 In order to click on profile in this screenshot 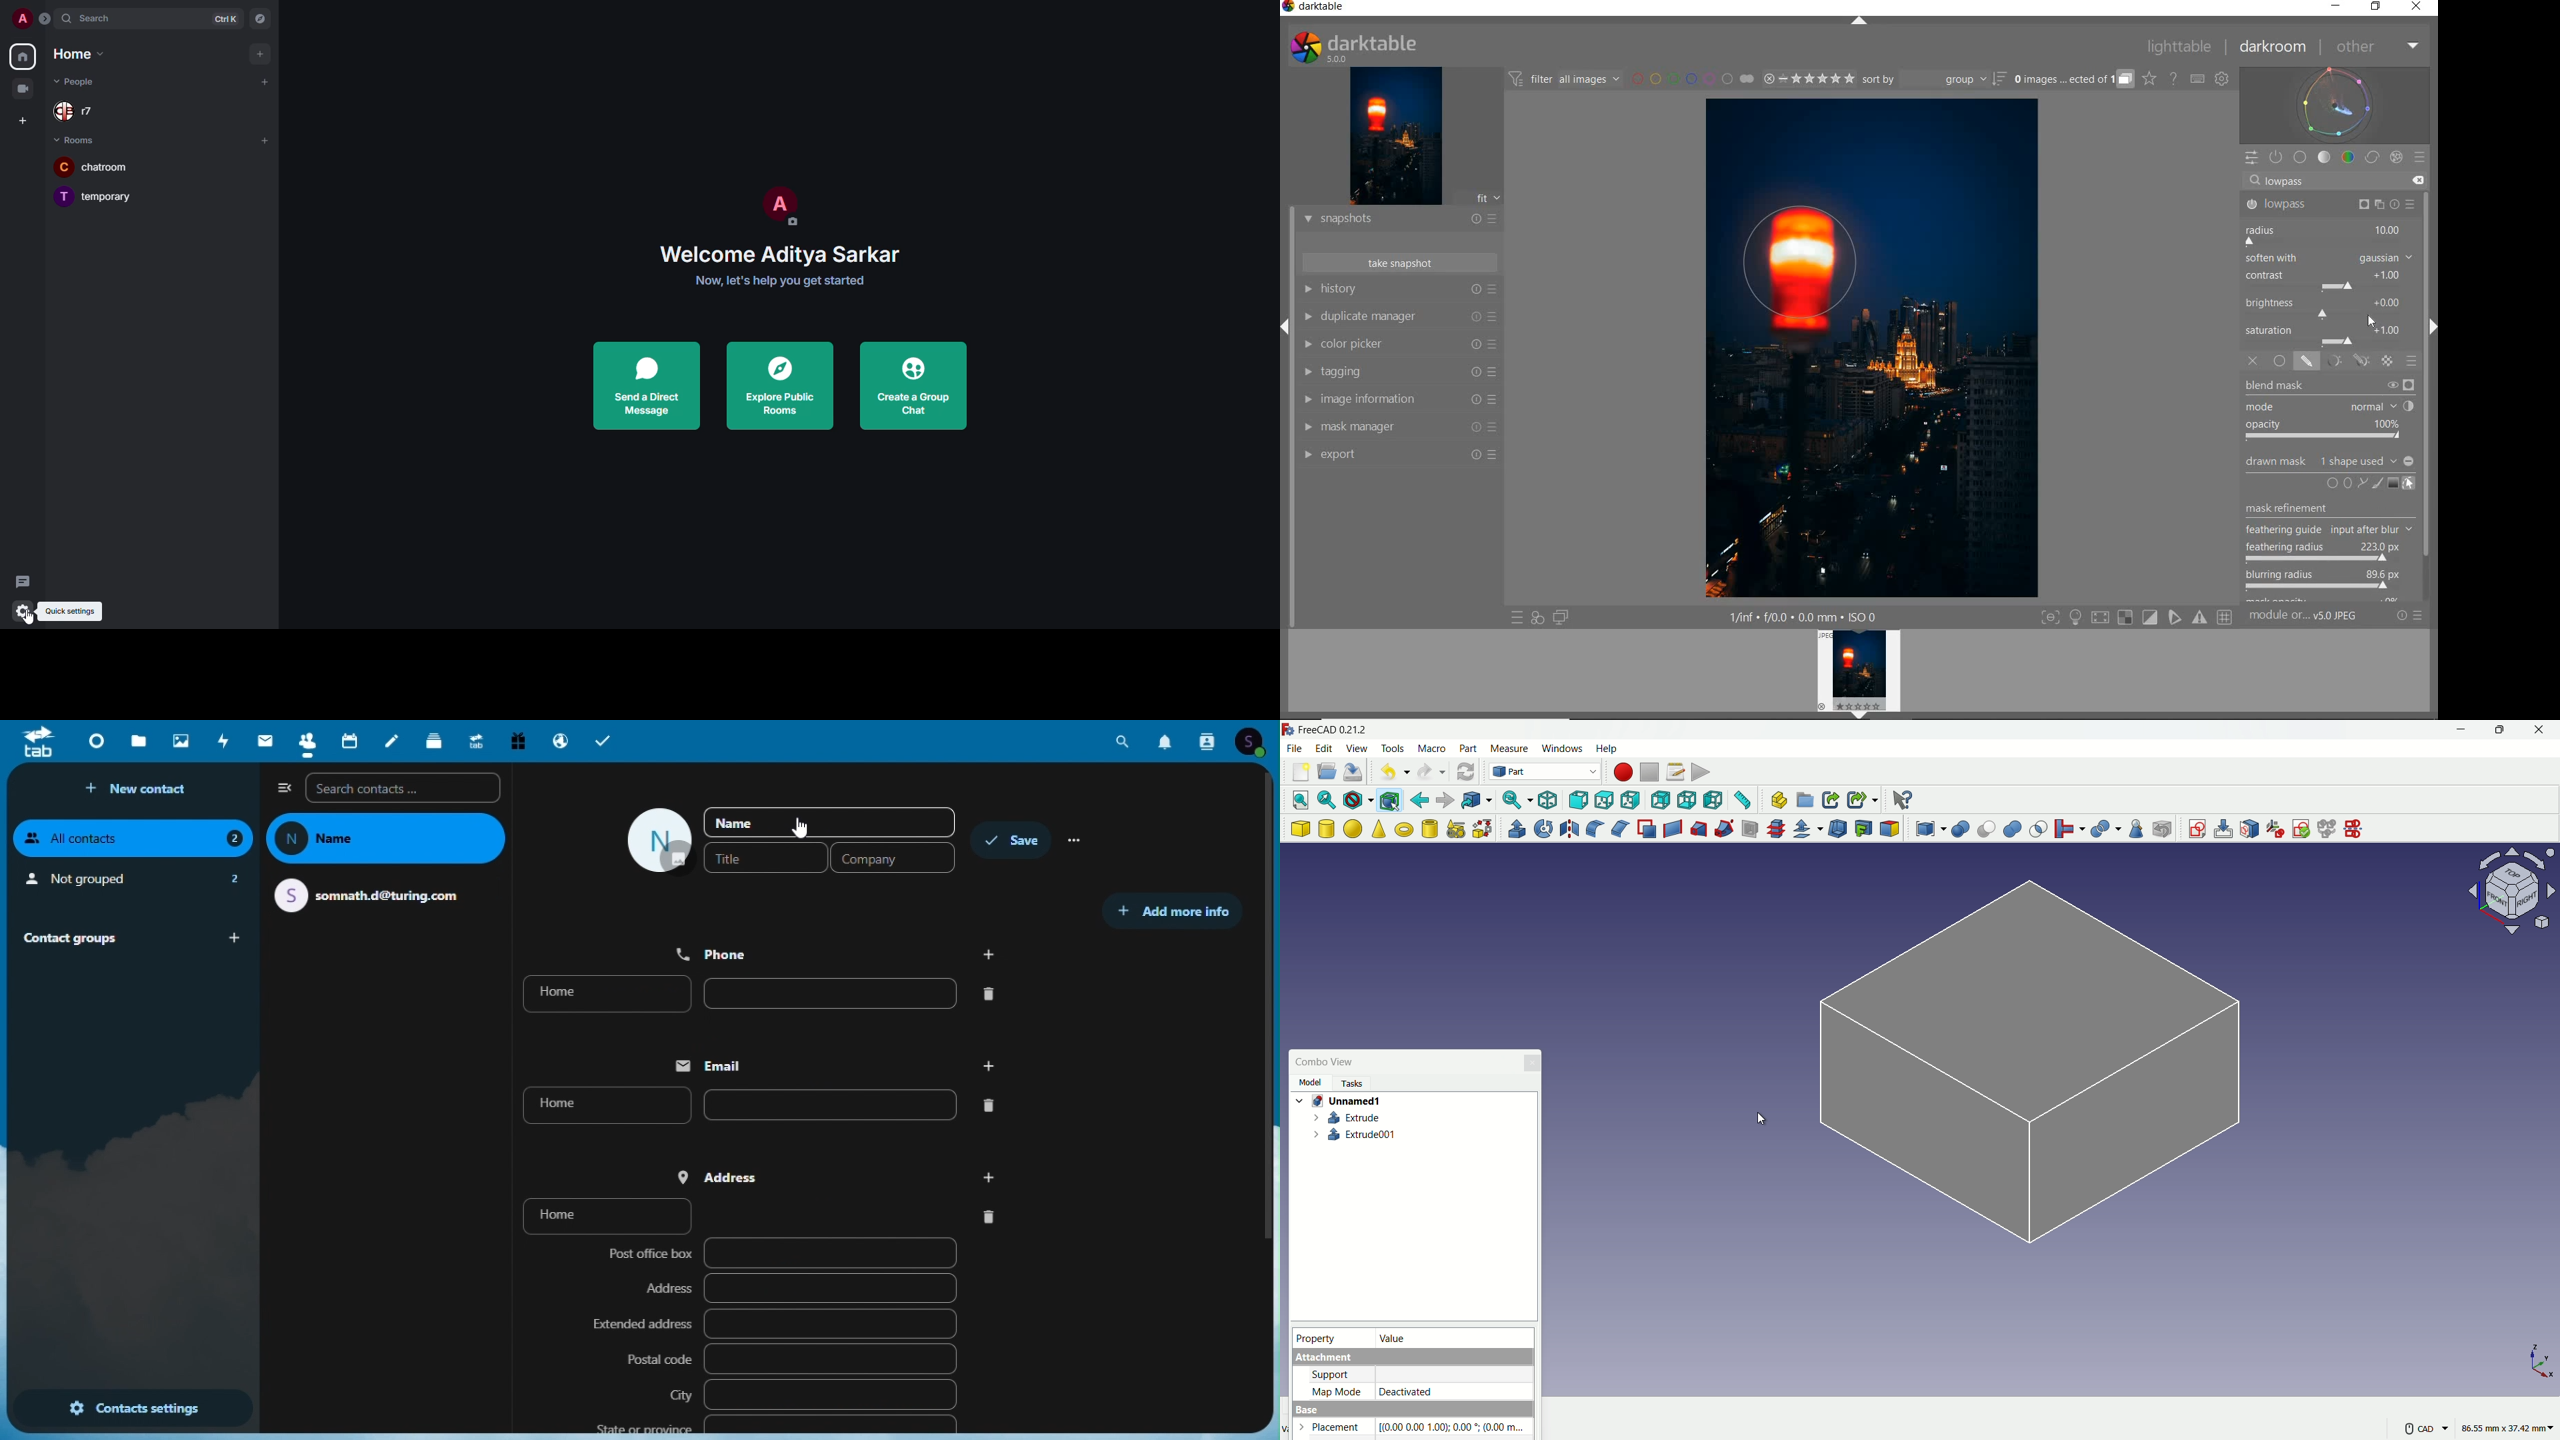, I will do `click(23, 19)`.